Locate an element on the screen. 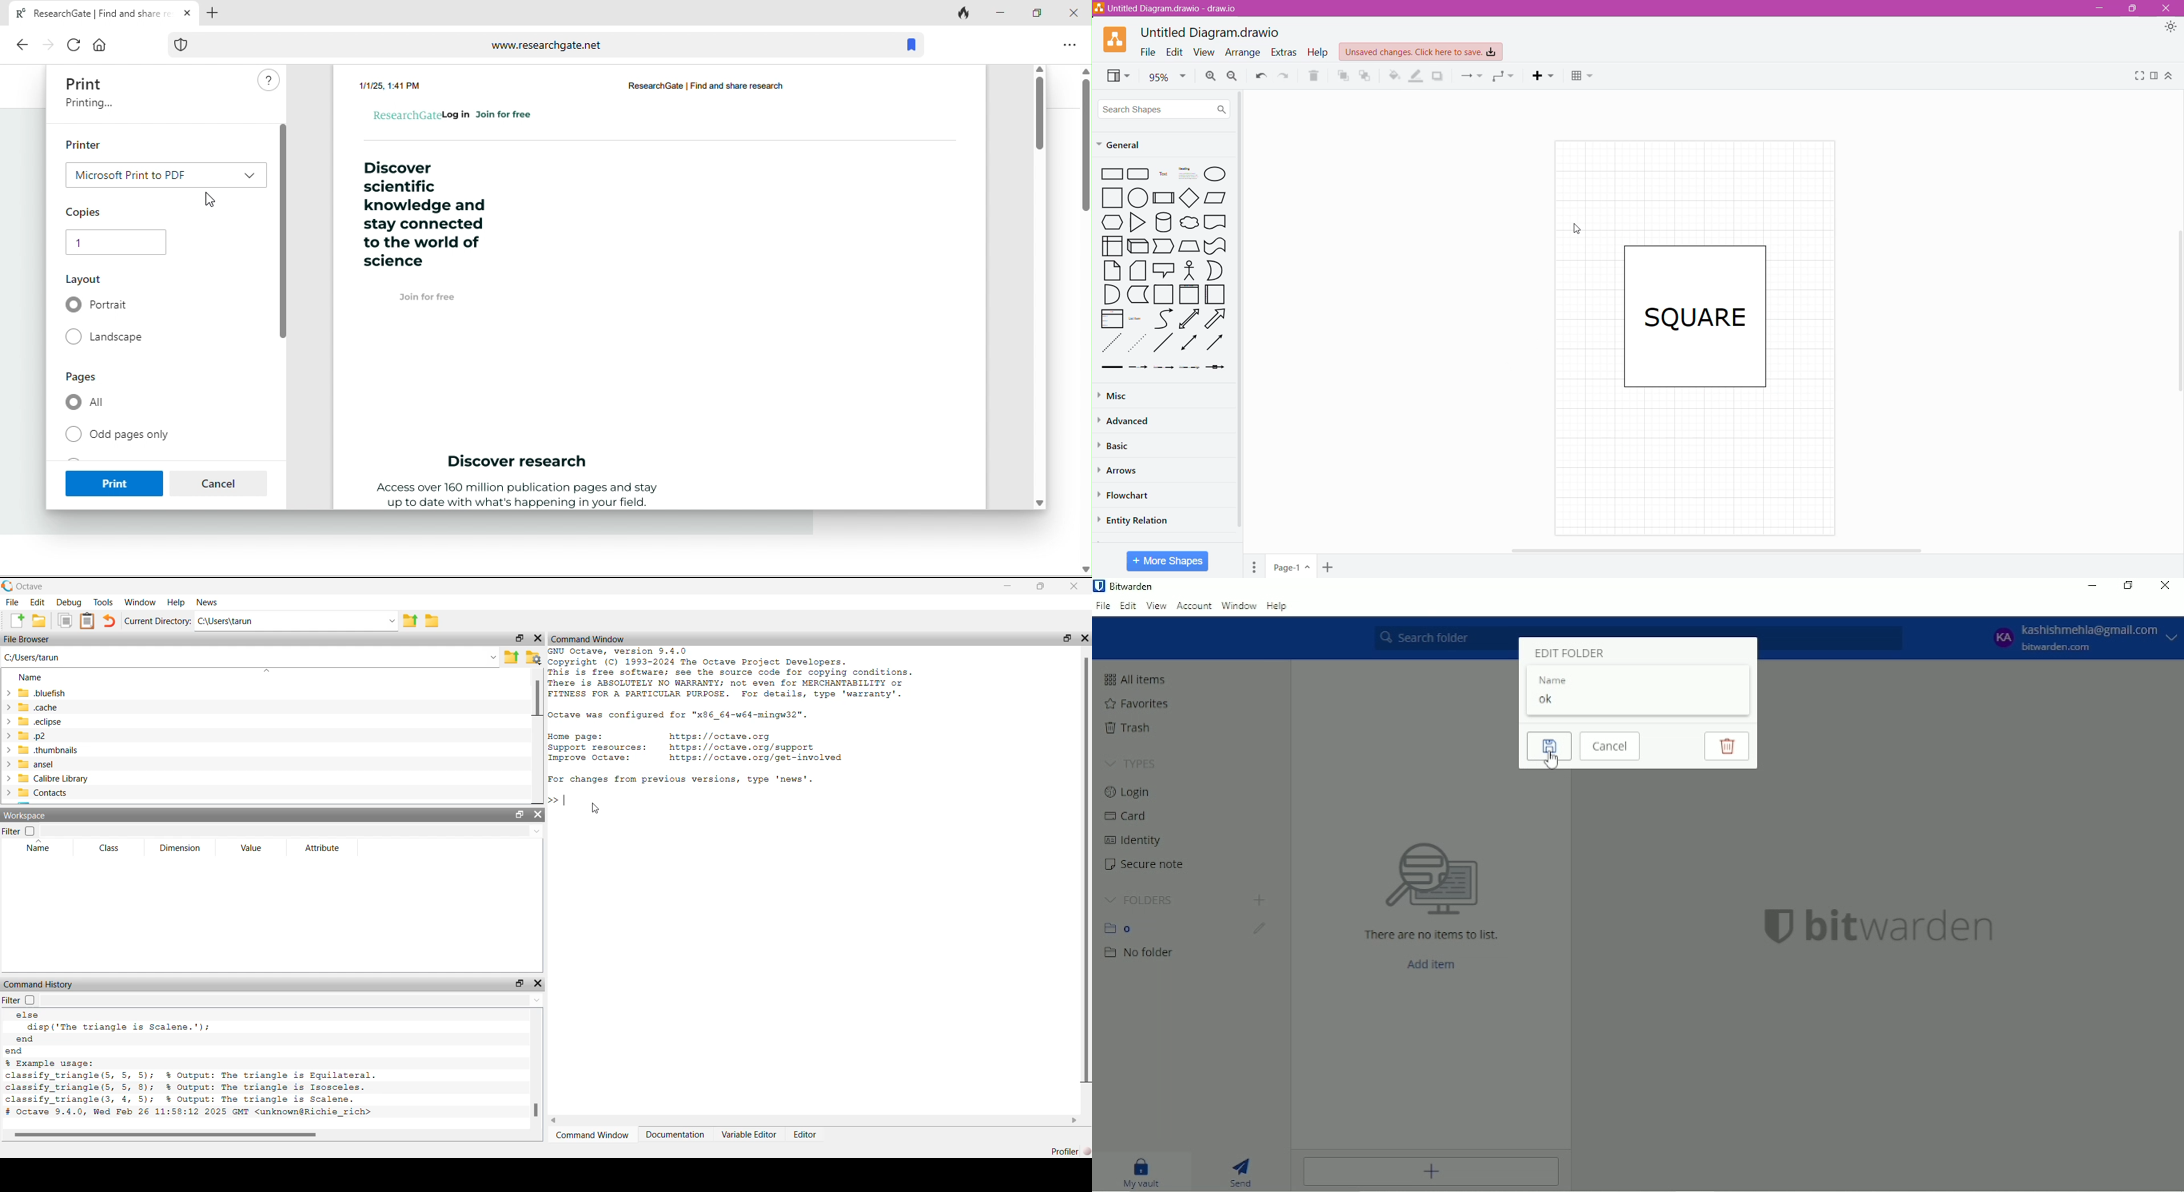  Curved Line  is located at coordinates (1163, 320).